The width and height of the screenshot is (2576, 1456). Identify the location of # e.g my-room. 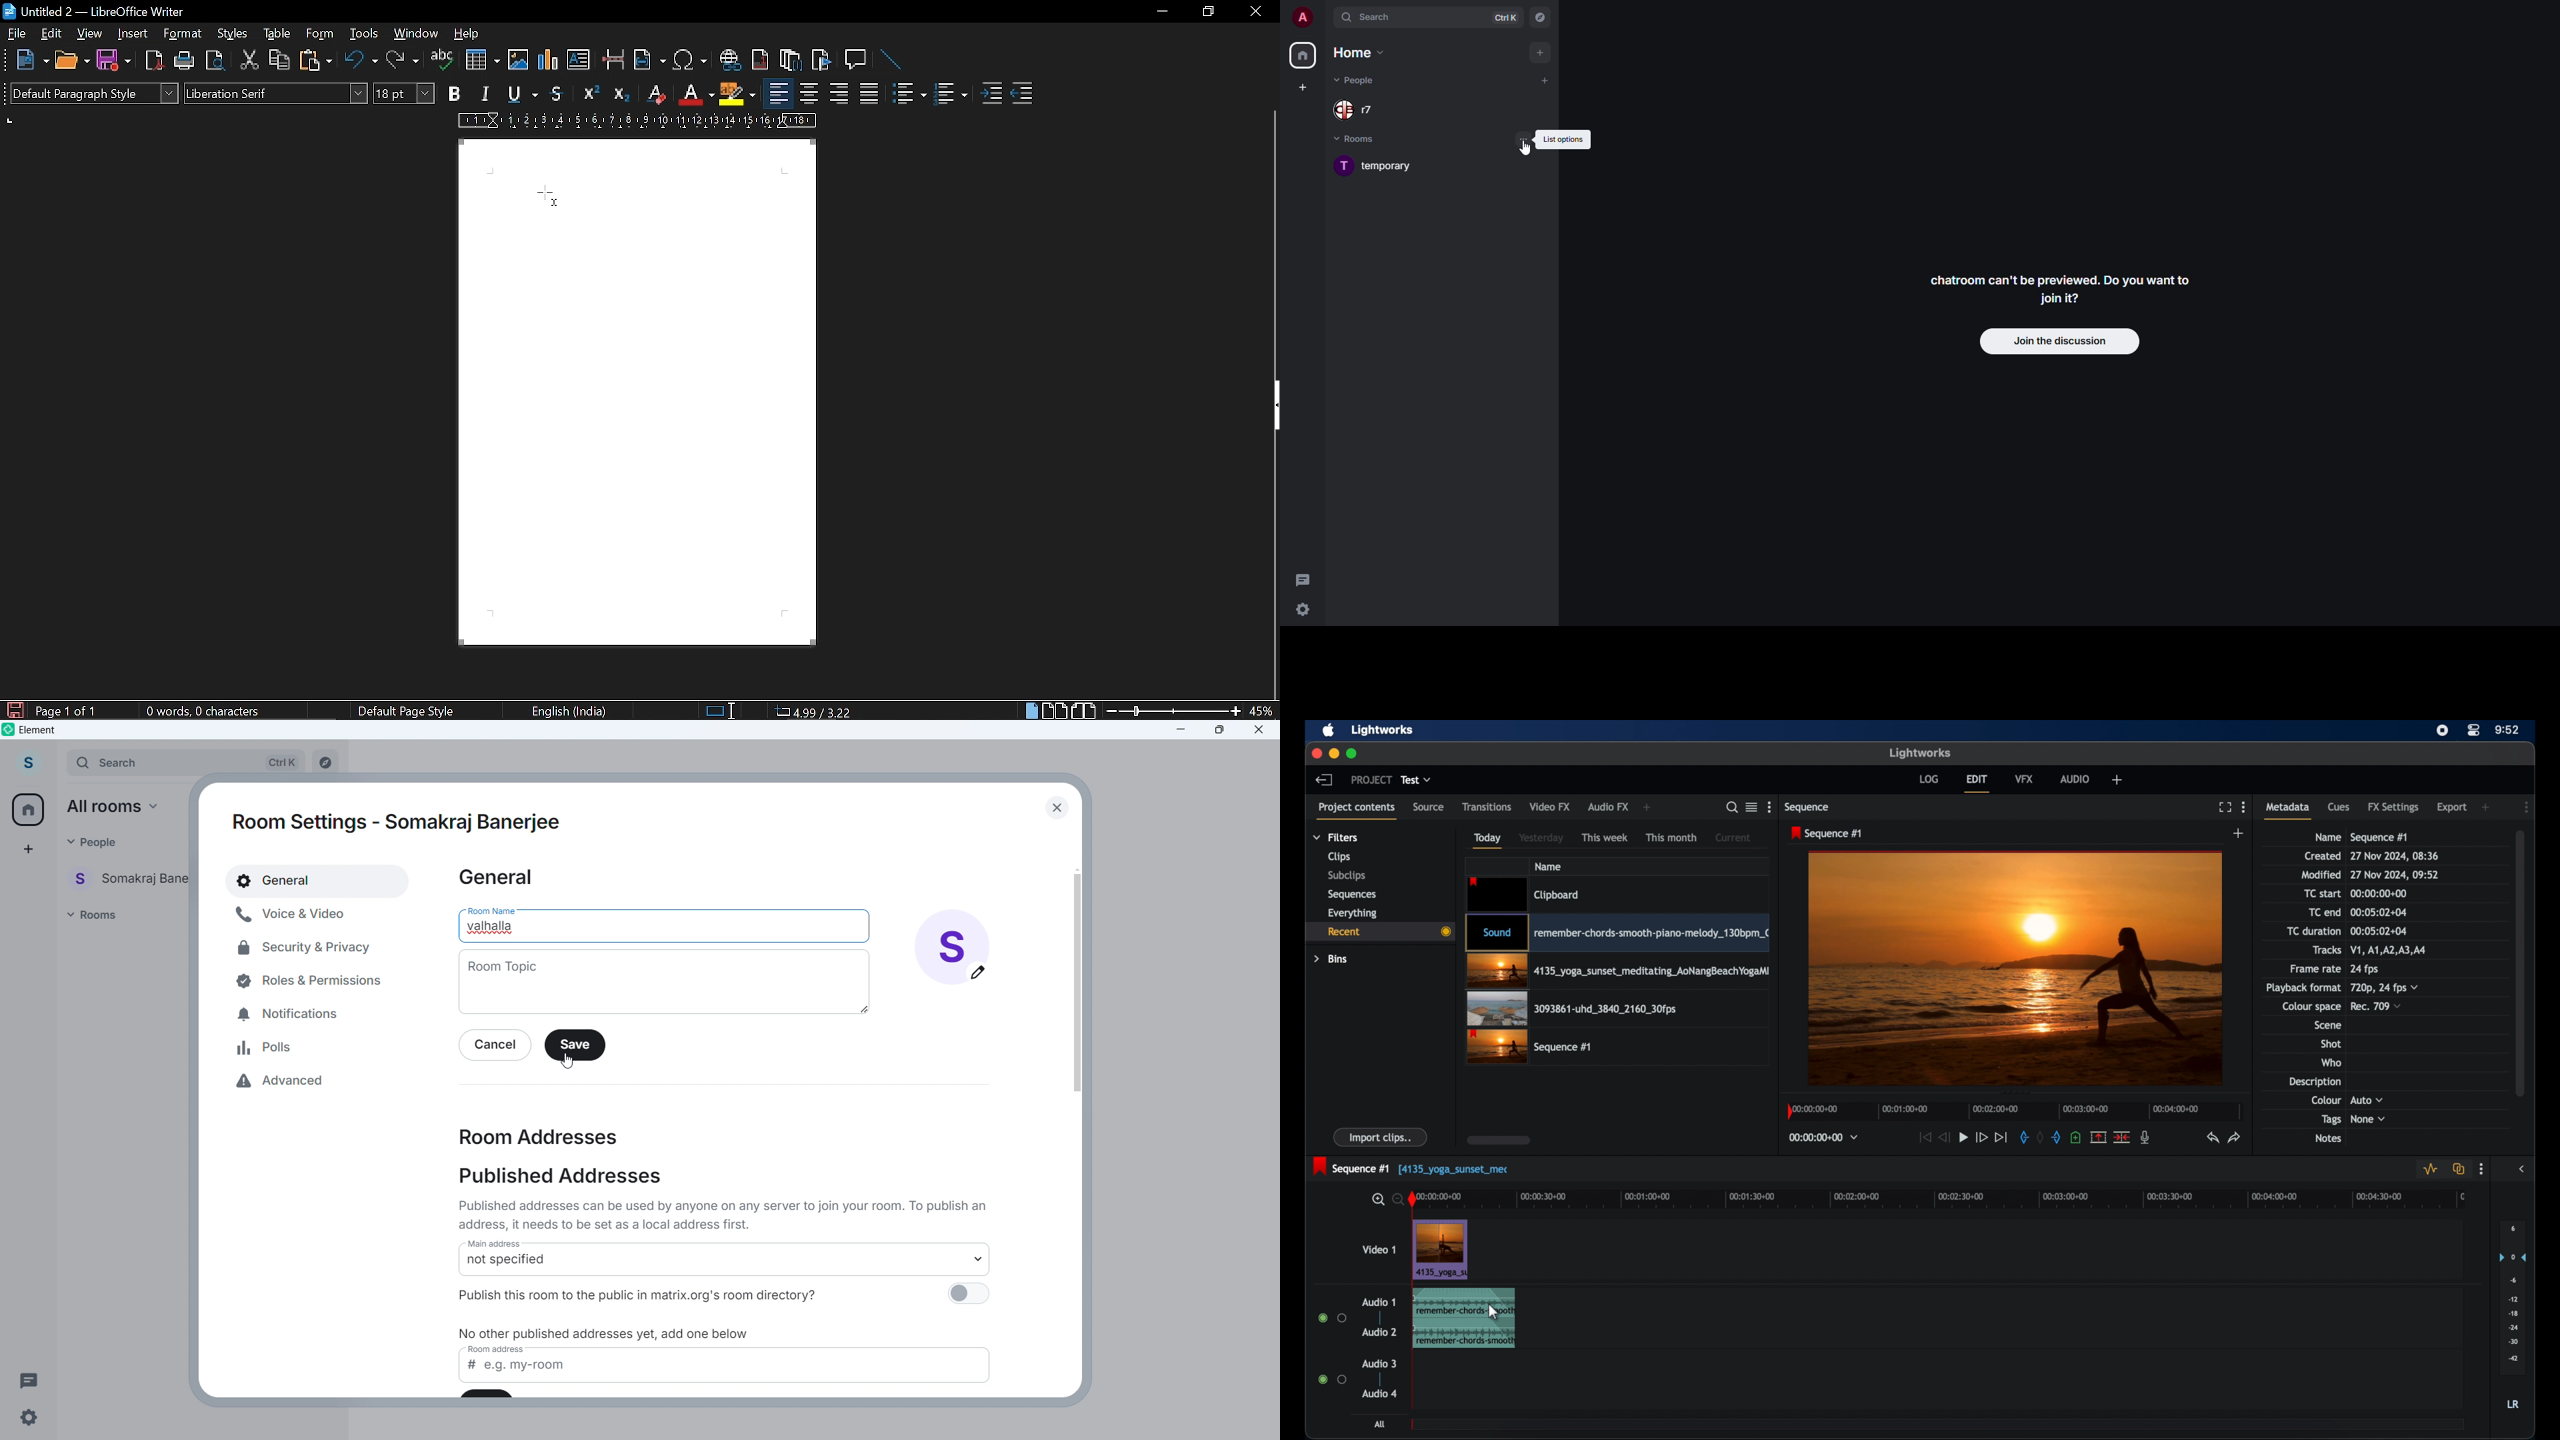
(727, 1372).